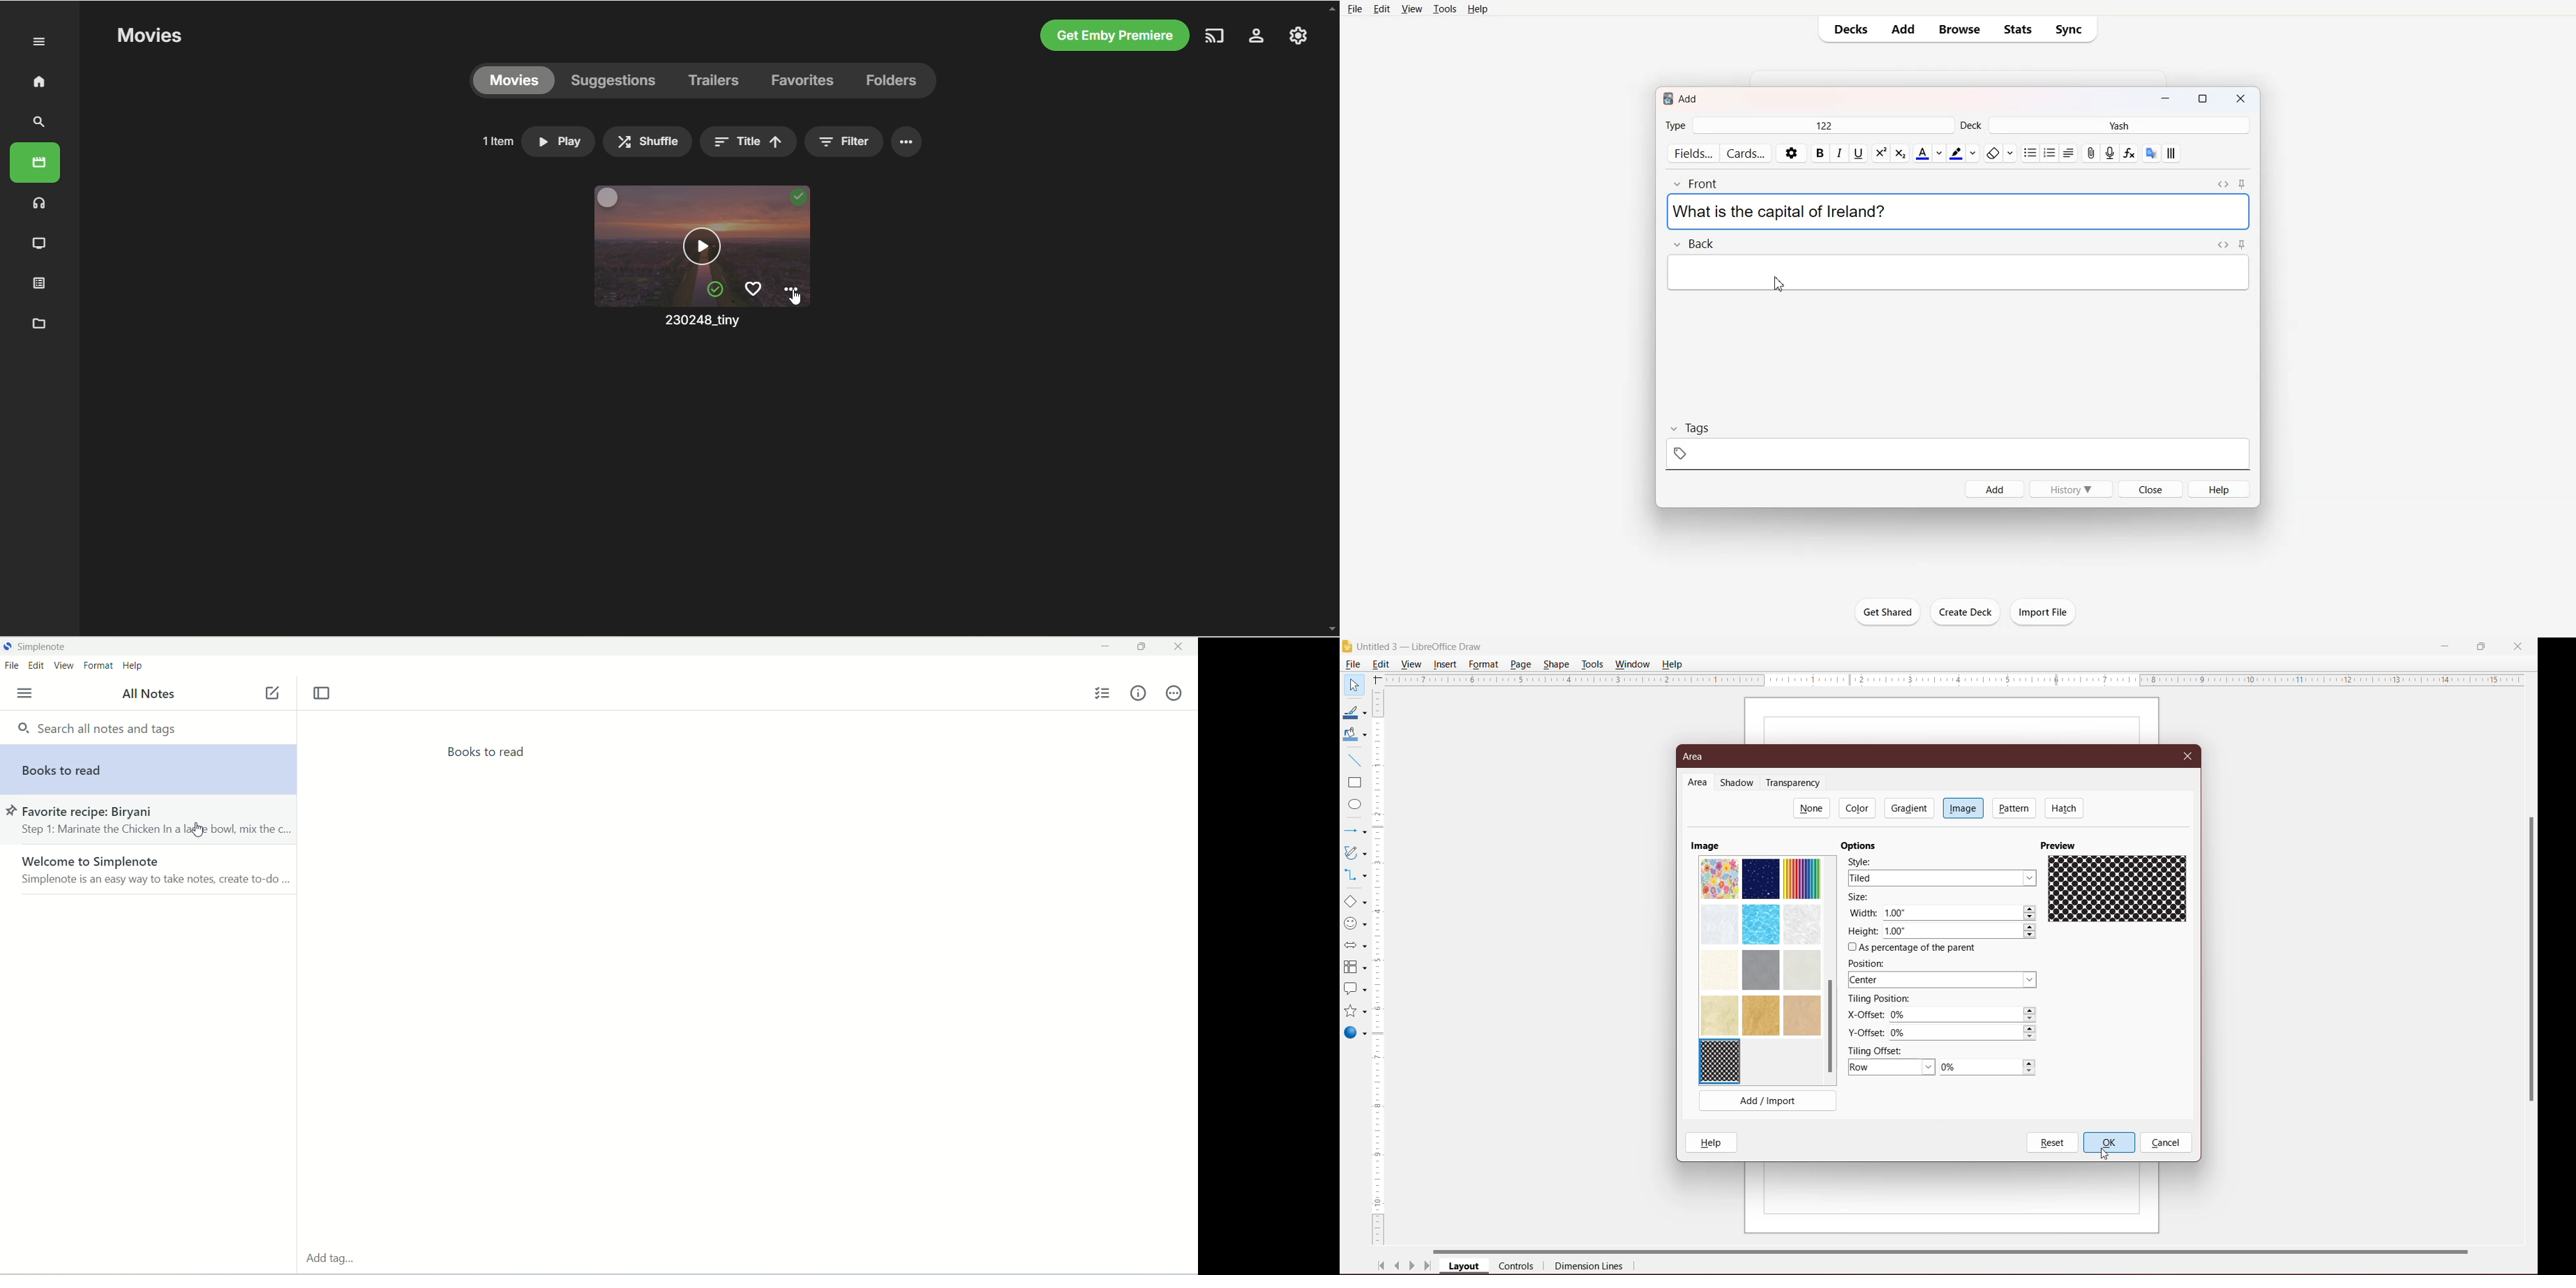  Describe the element at coordinates (1760, 945) in the screenshot. I see `More Texture/images available` at that location.